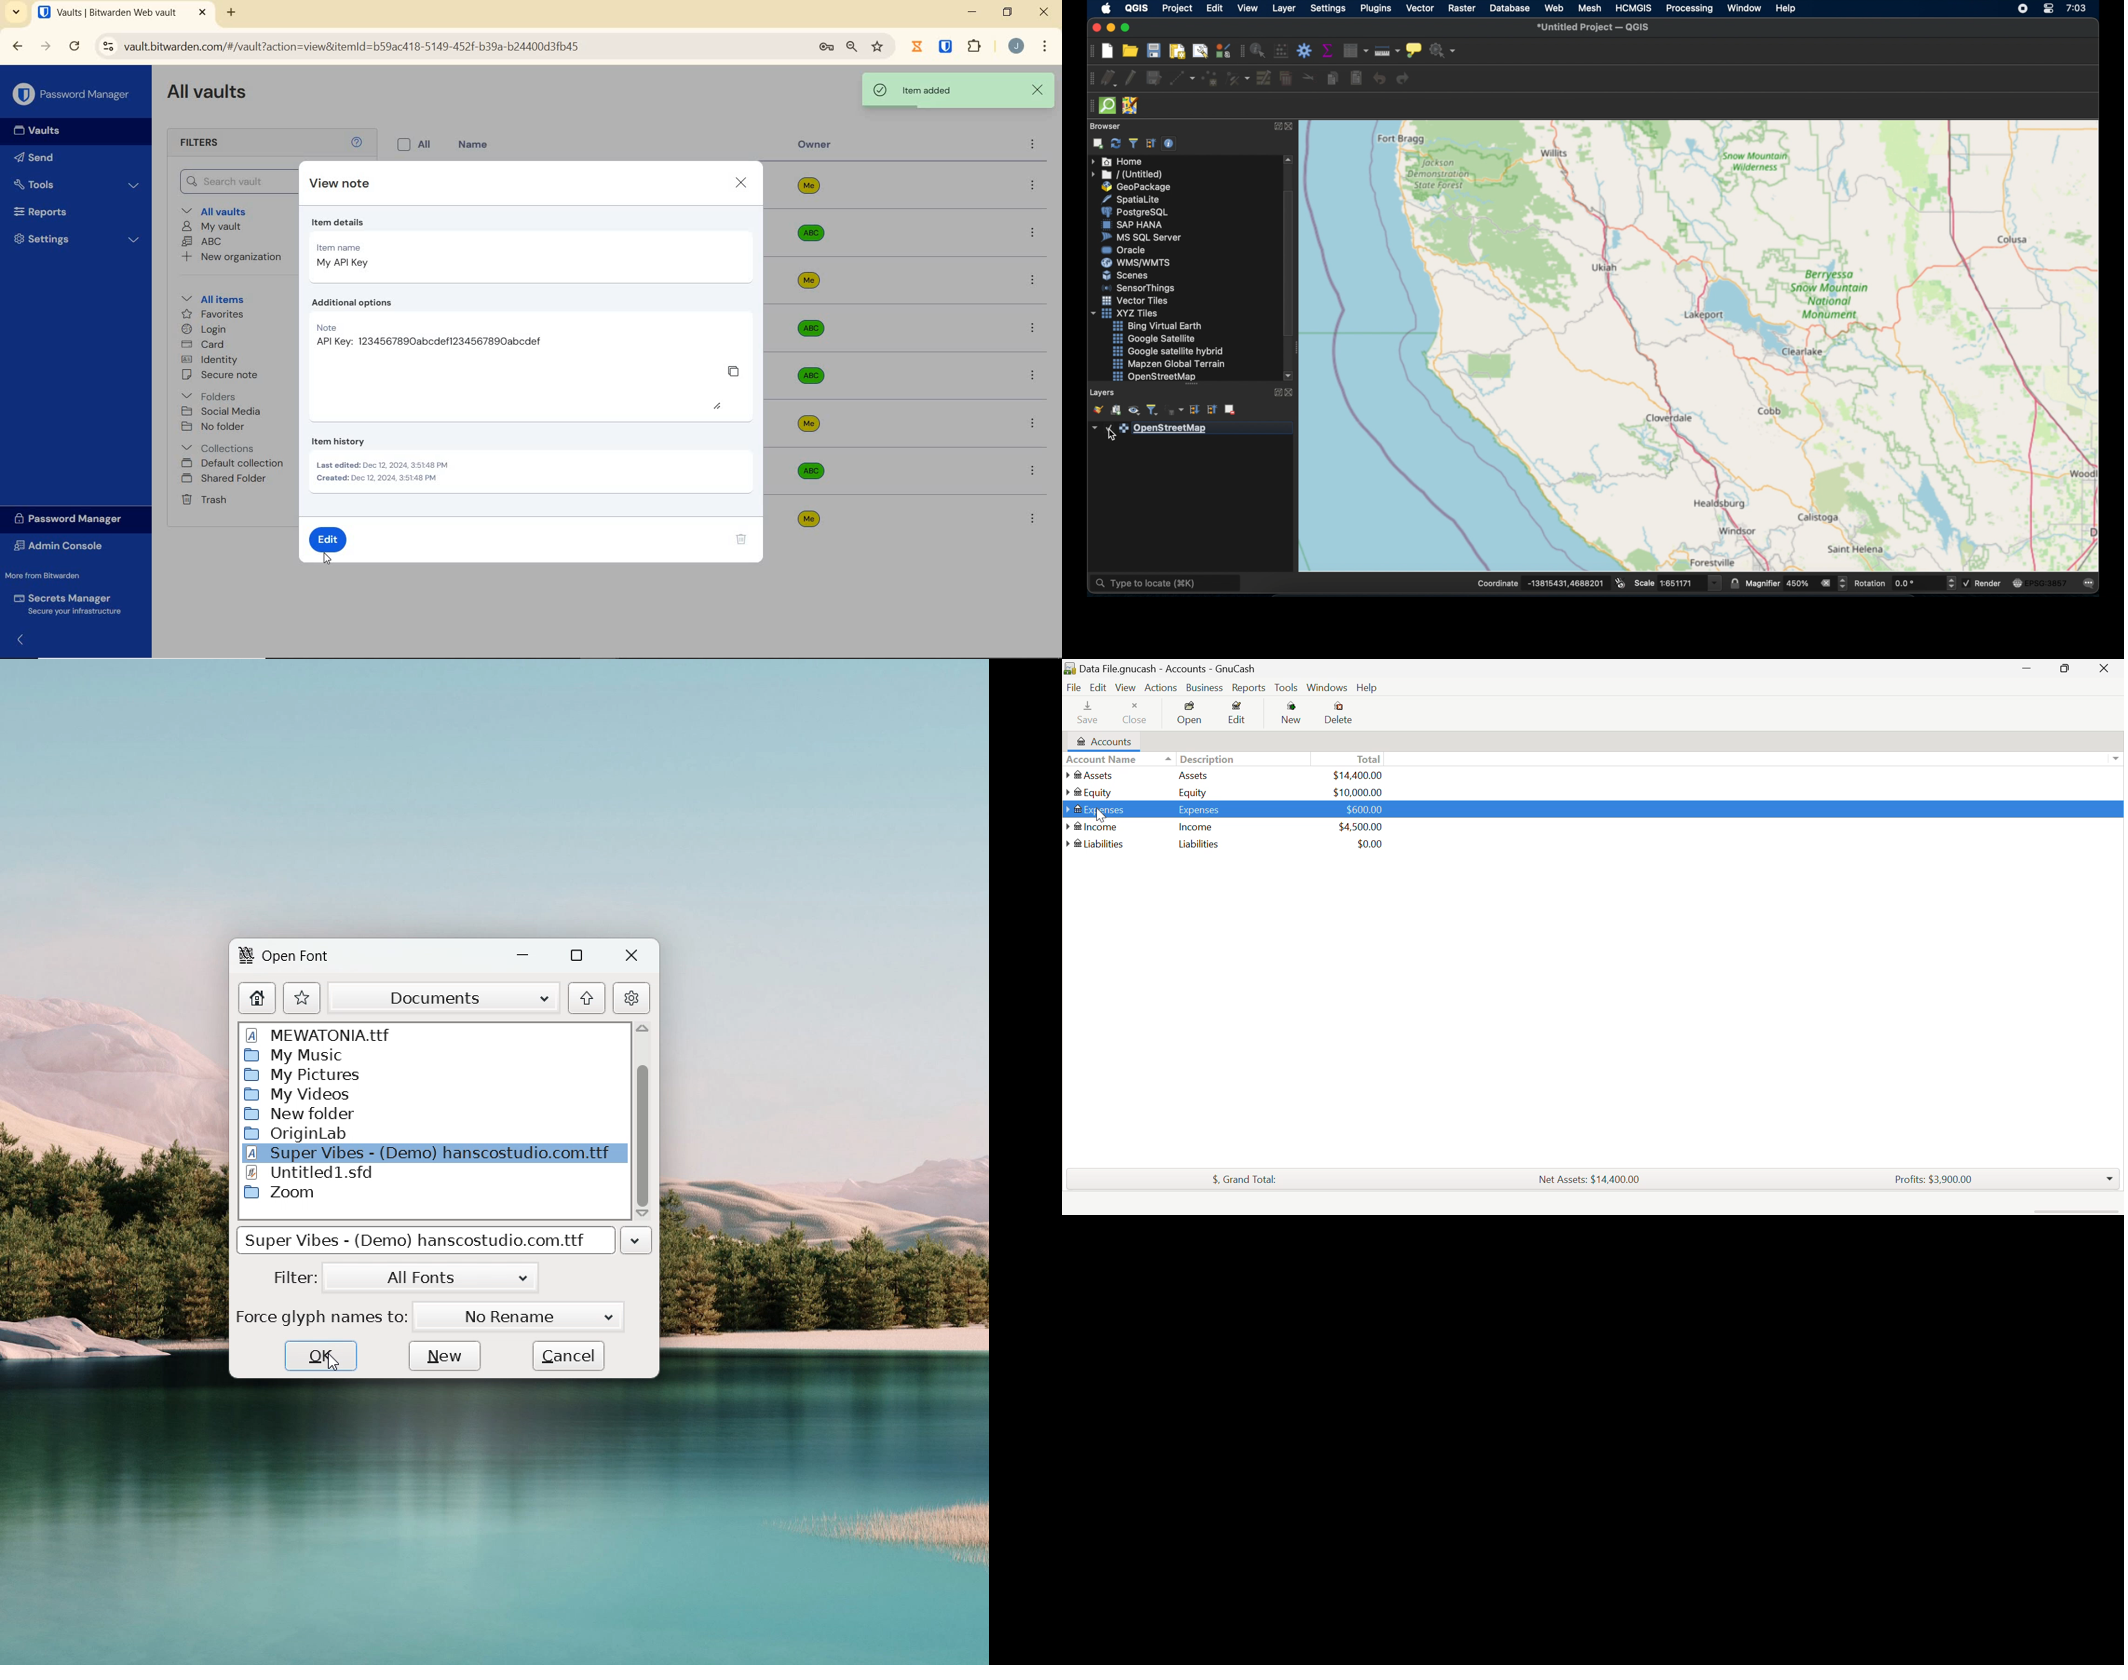 This screenshot has height=1680, width=2128. Describe the element at coordinates (204, 243) in the screenshot. I see `ABC` at that location.